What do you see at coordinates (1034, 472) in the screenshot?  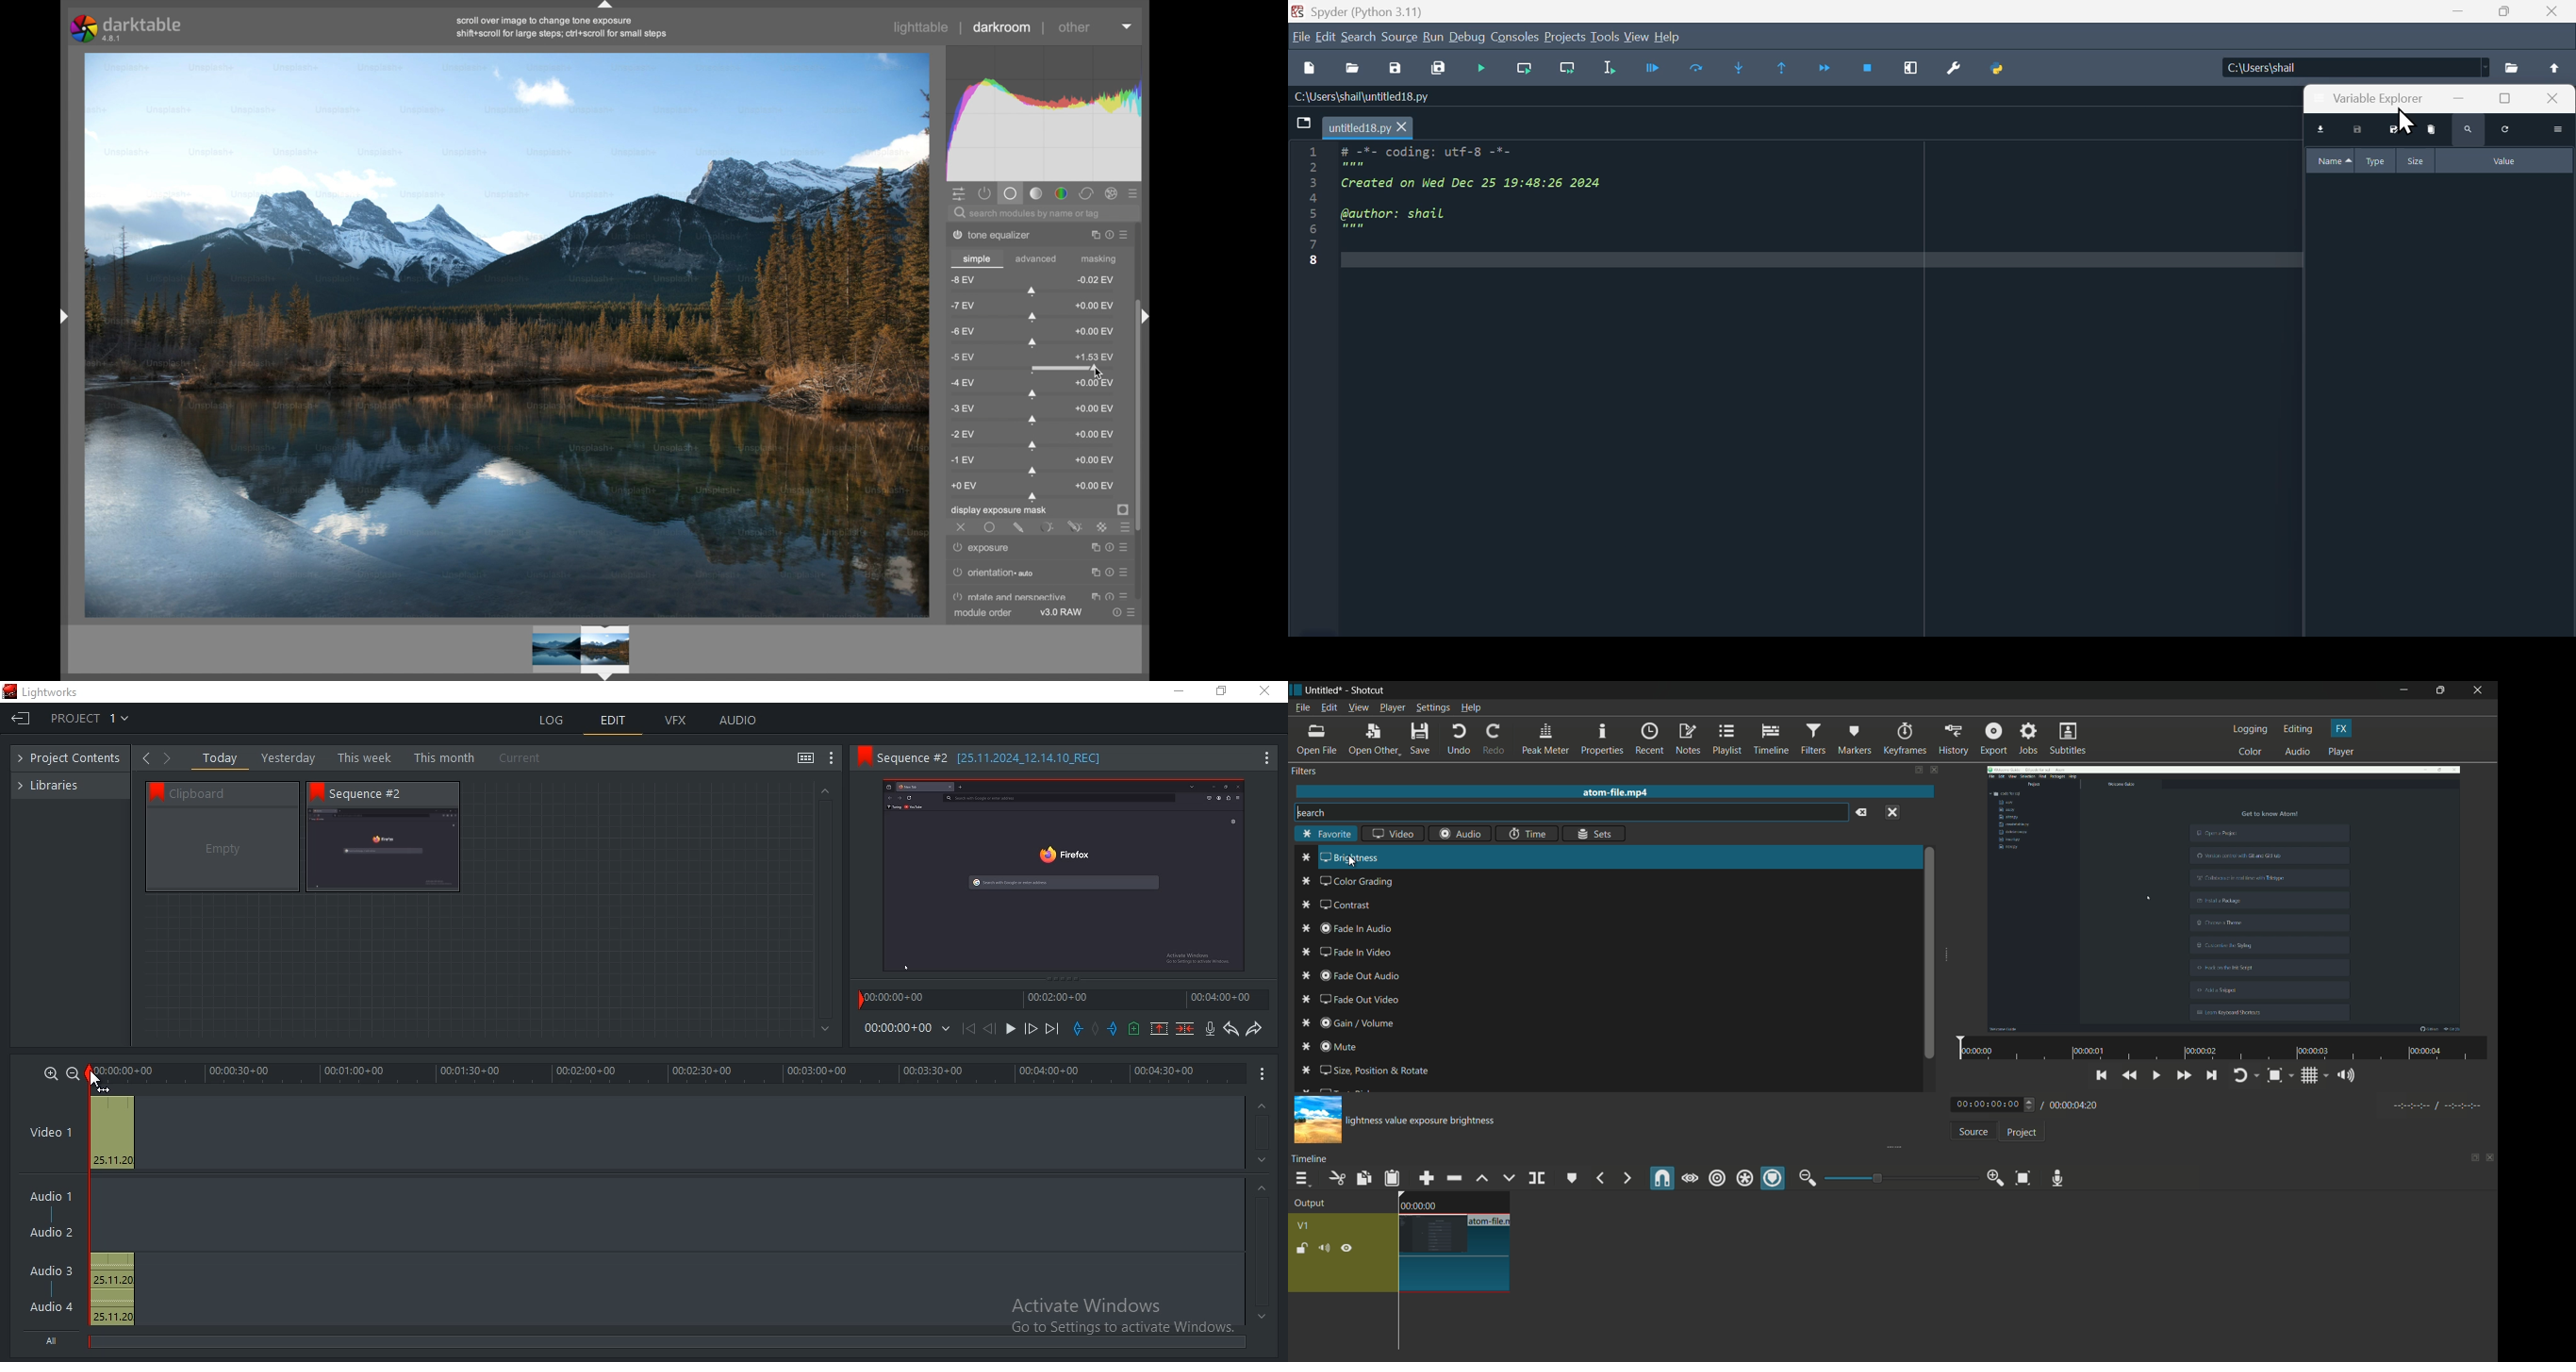 I see `slider` at bounding box center [1034, 472].